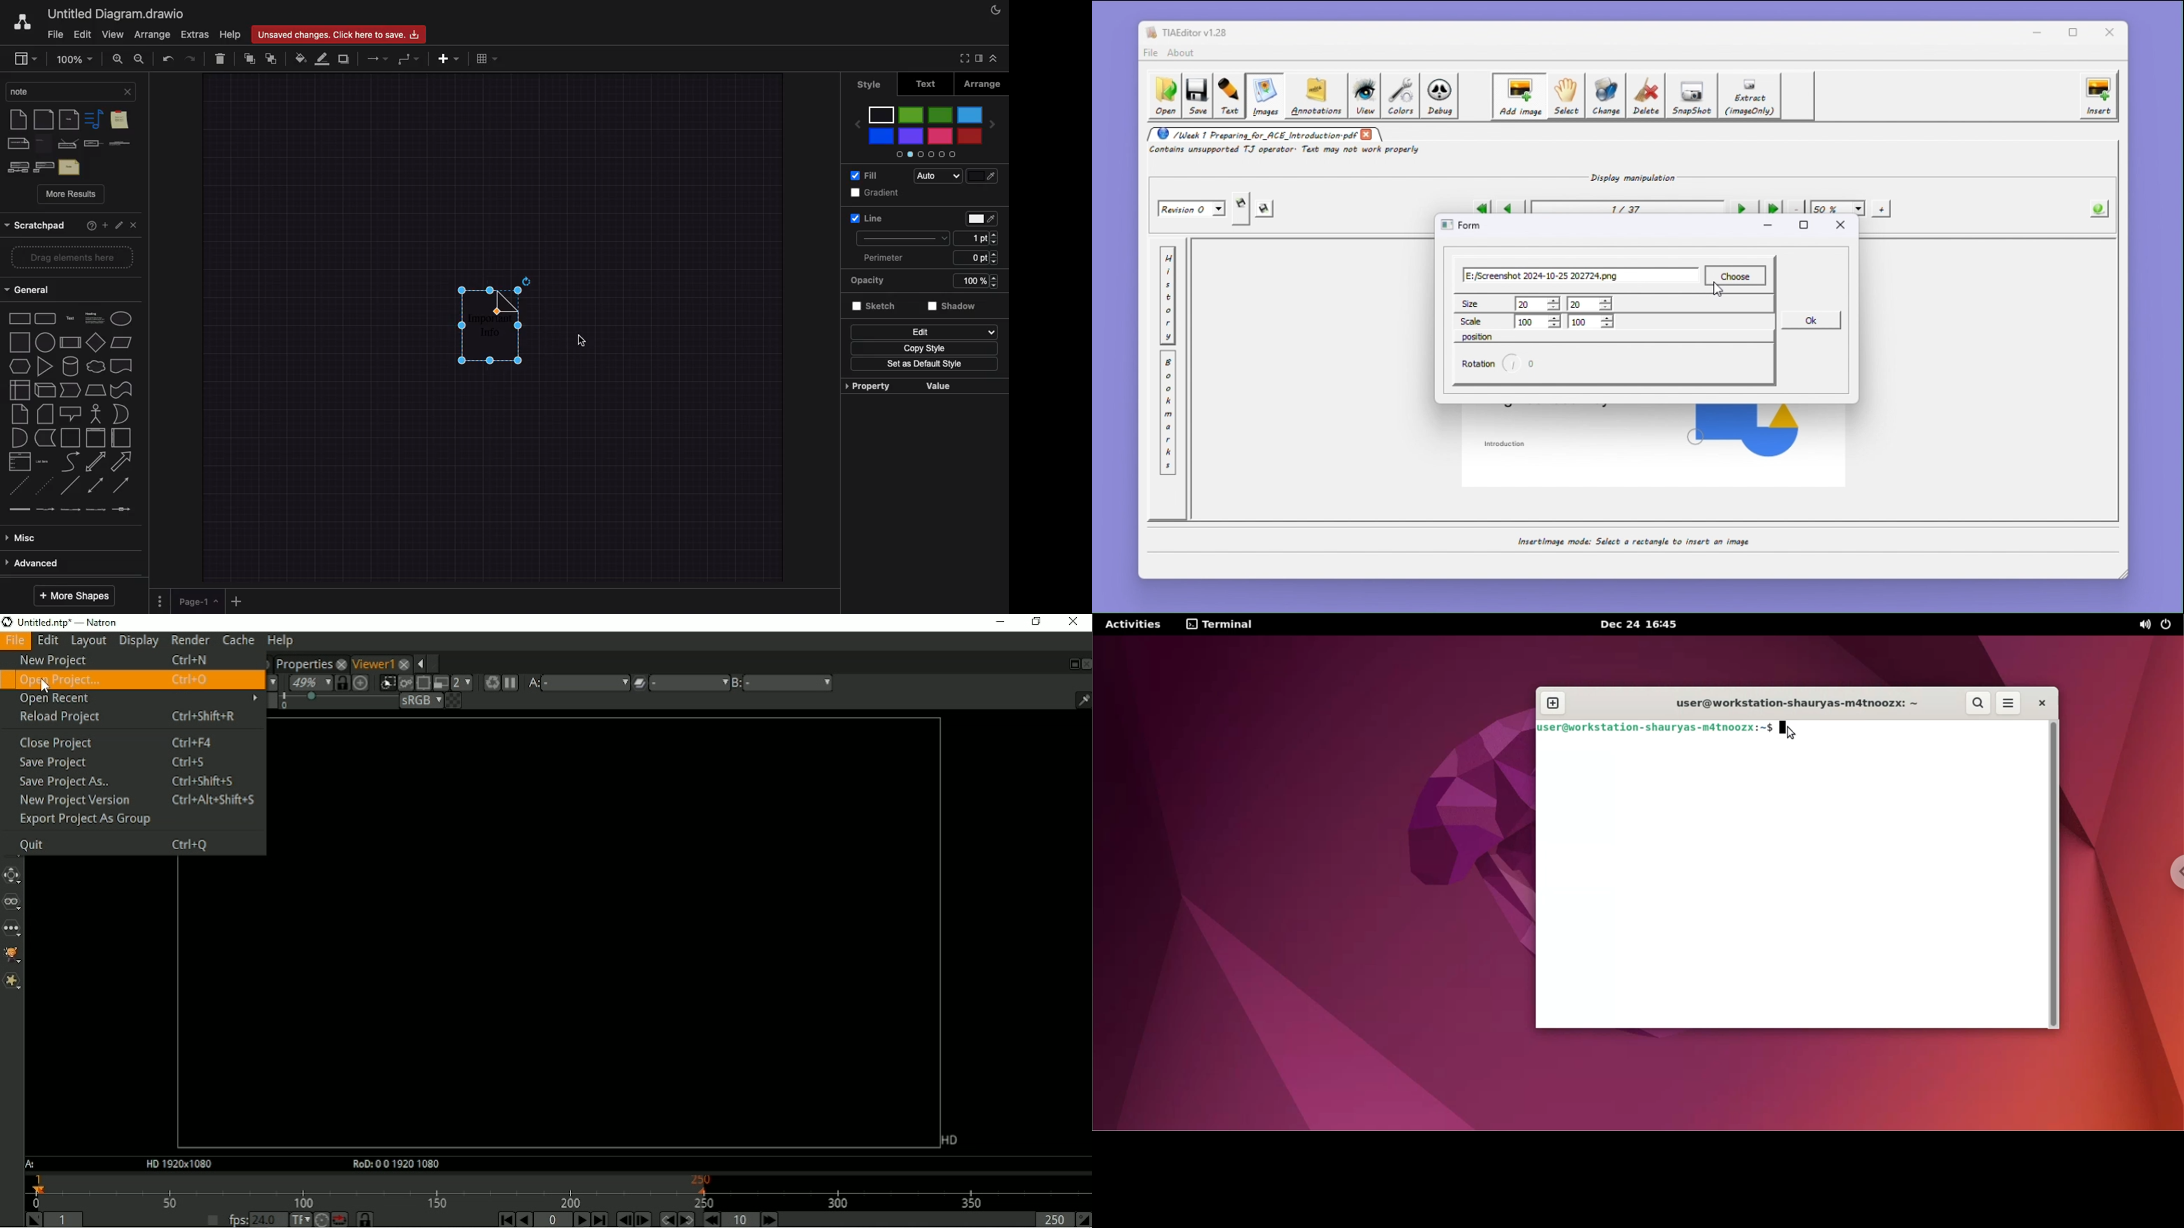  I want to click on constraint textual note, so click(119, 144).